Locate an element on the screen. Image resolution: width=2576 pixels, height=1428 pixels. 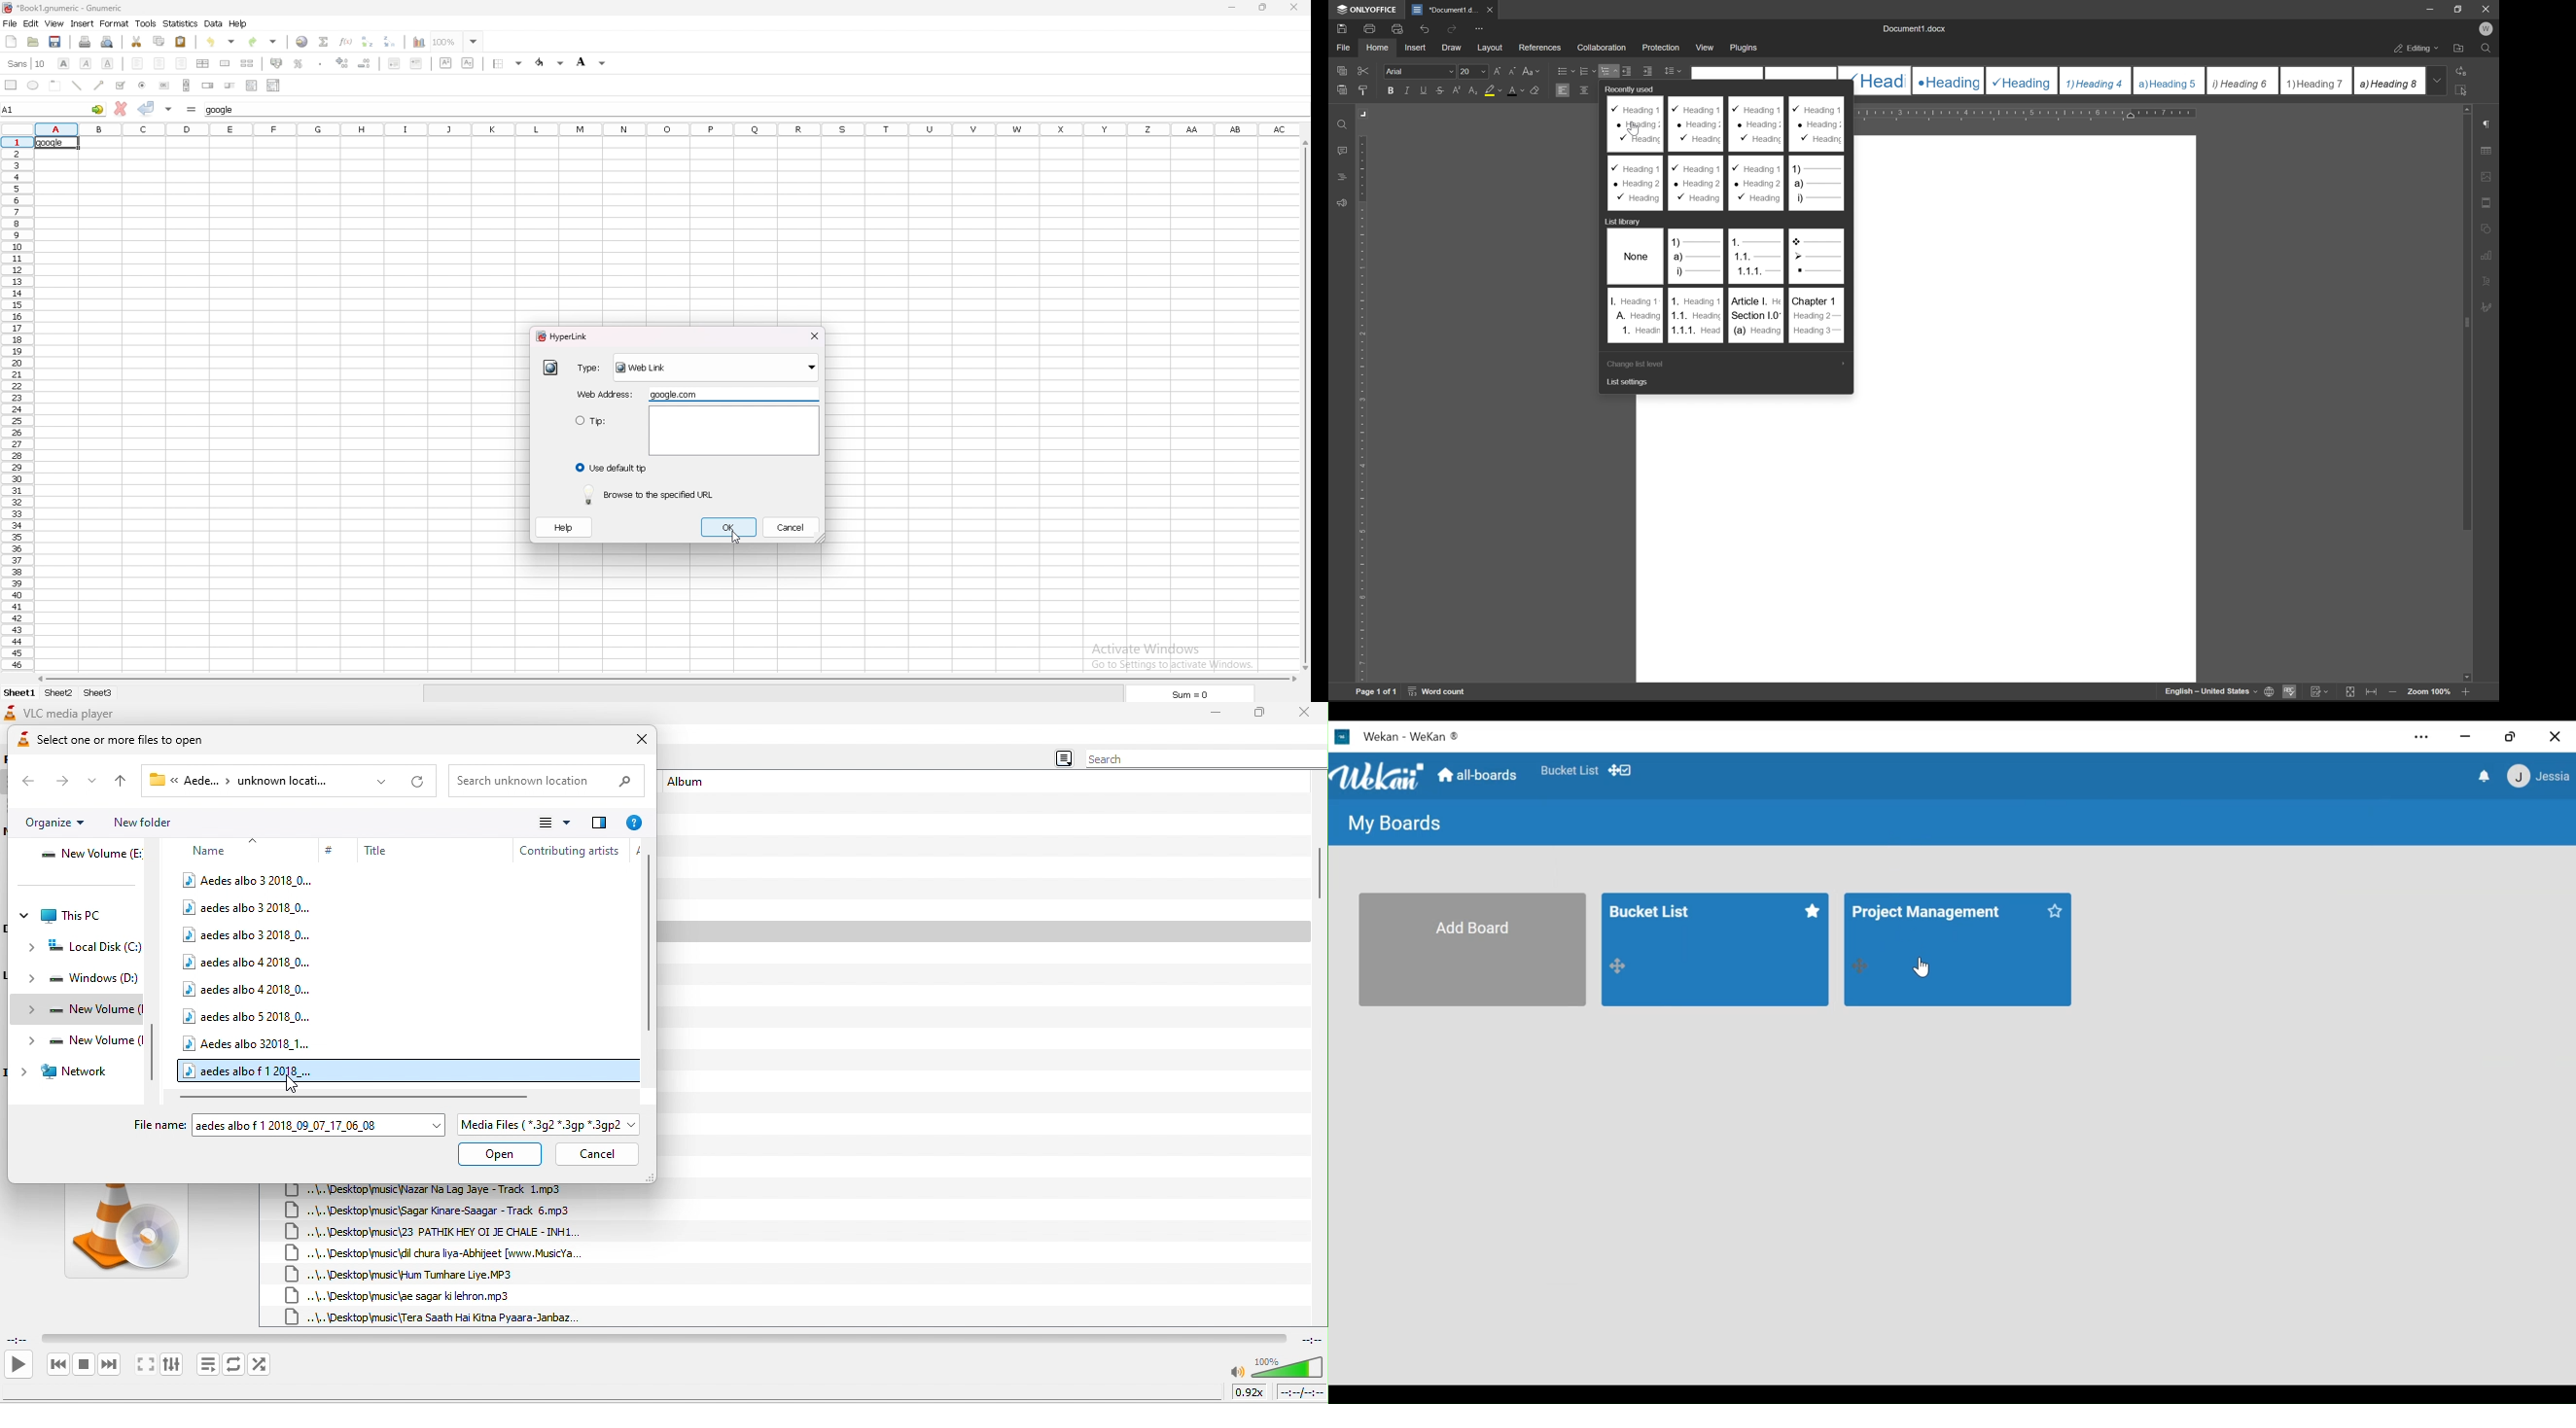
volume is located at coordinates (1288, 1367).